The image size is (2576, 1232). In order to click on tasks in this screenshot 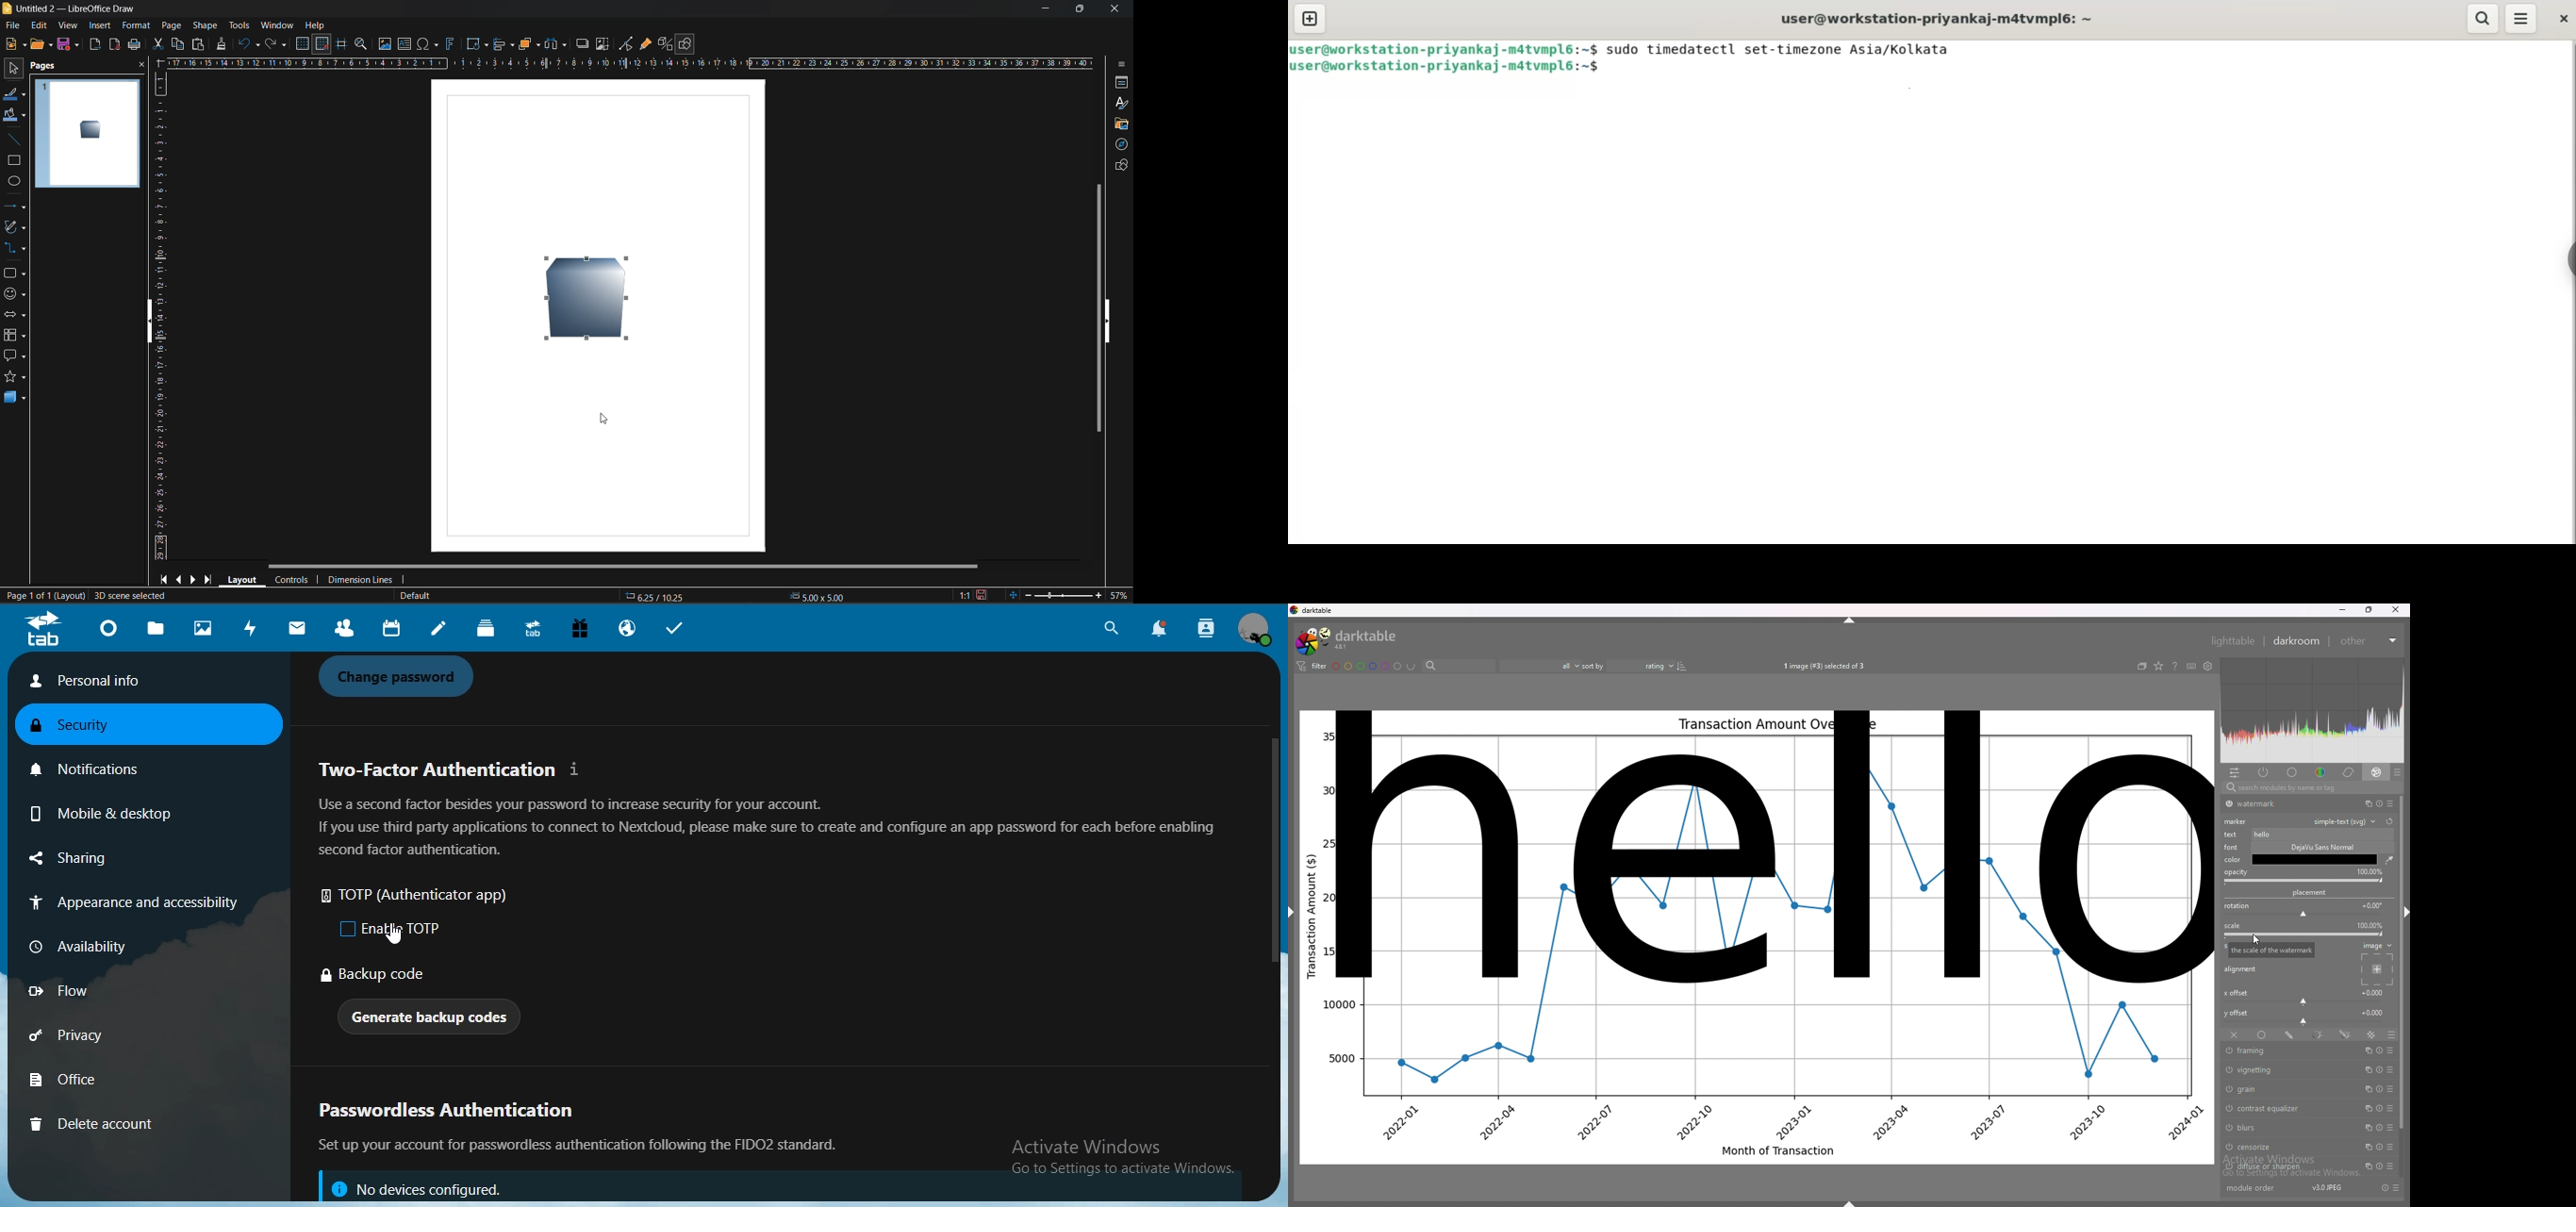, I will do `click(682, 630)`.